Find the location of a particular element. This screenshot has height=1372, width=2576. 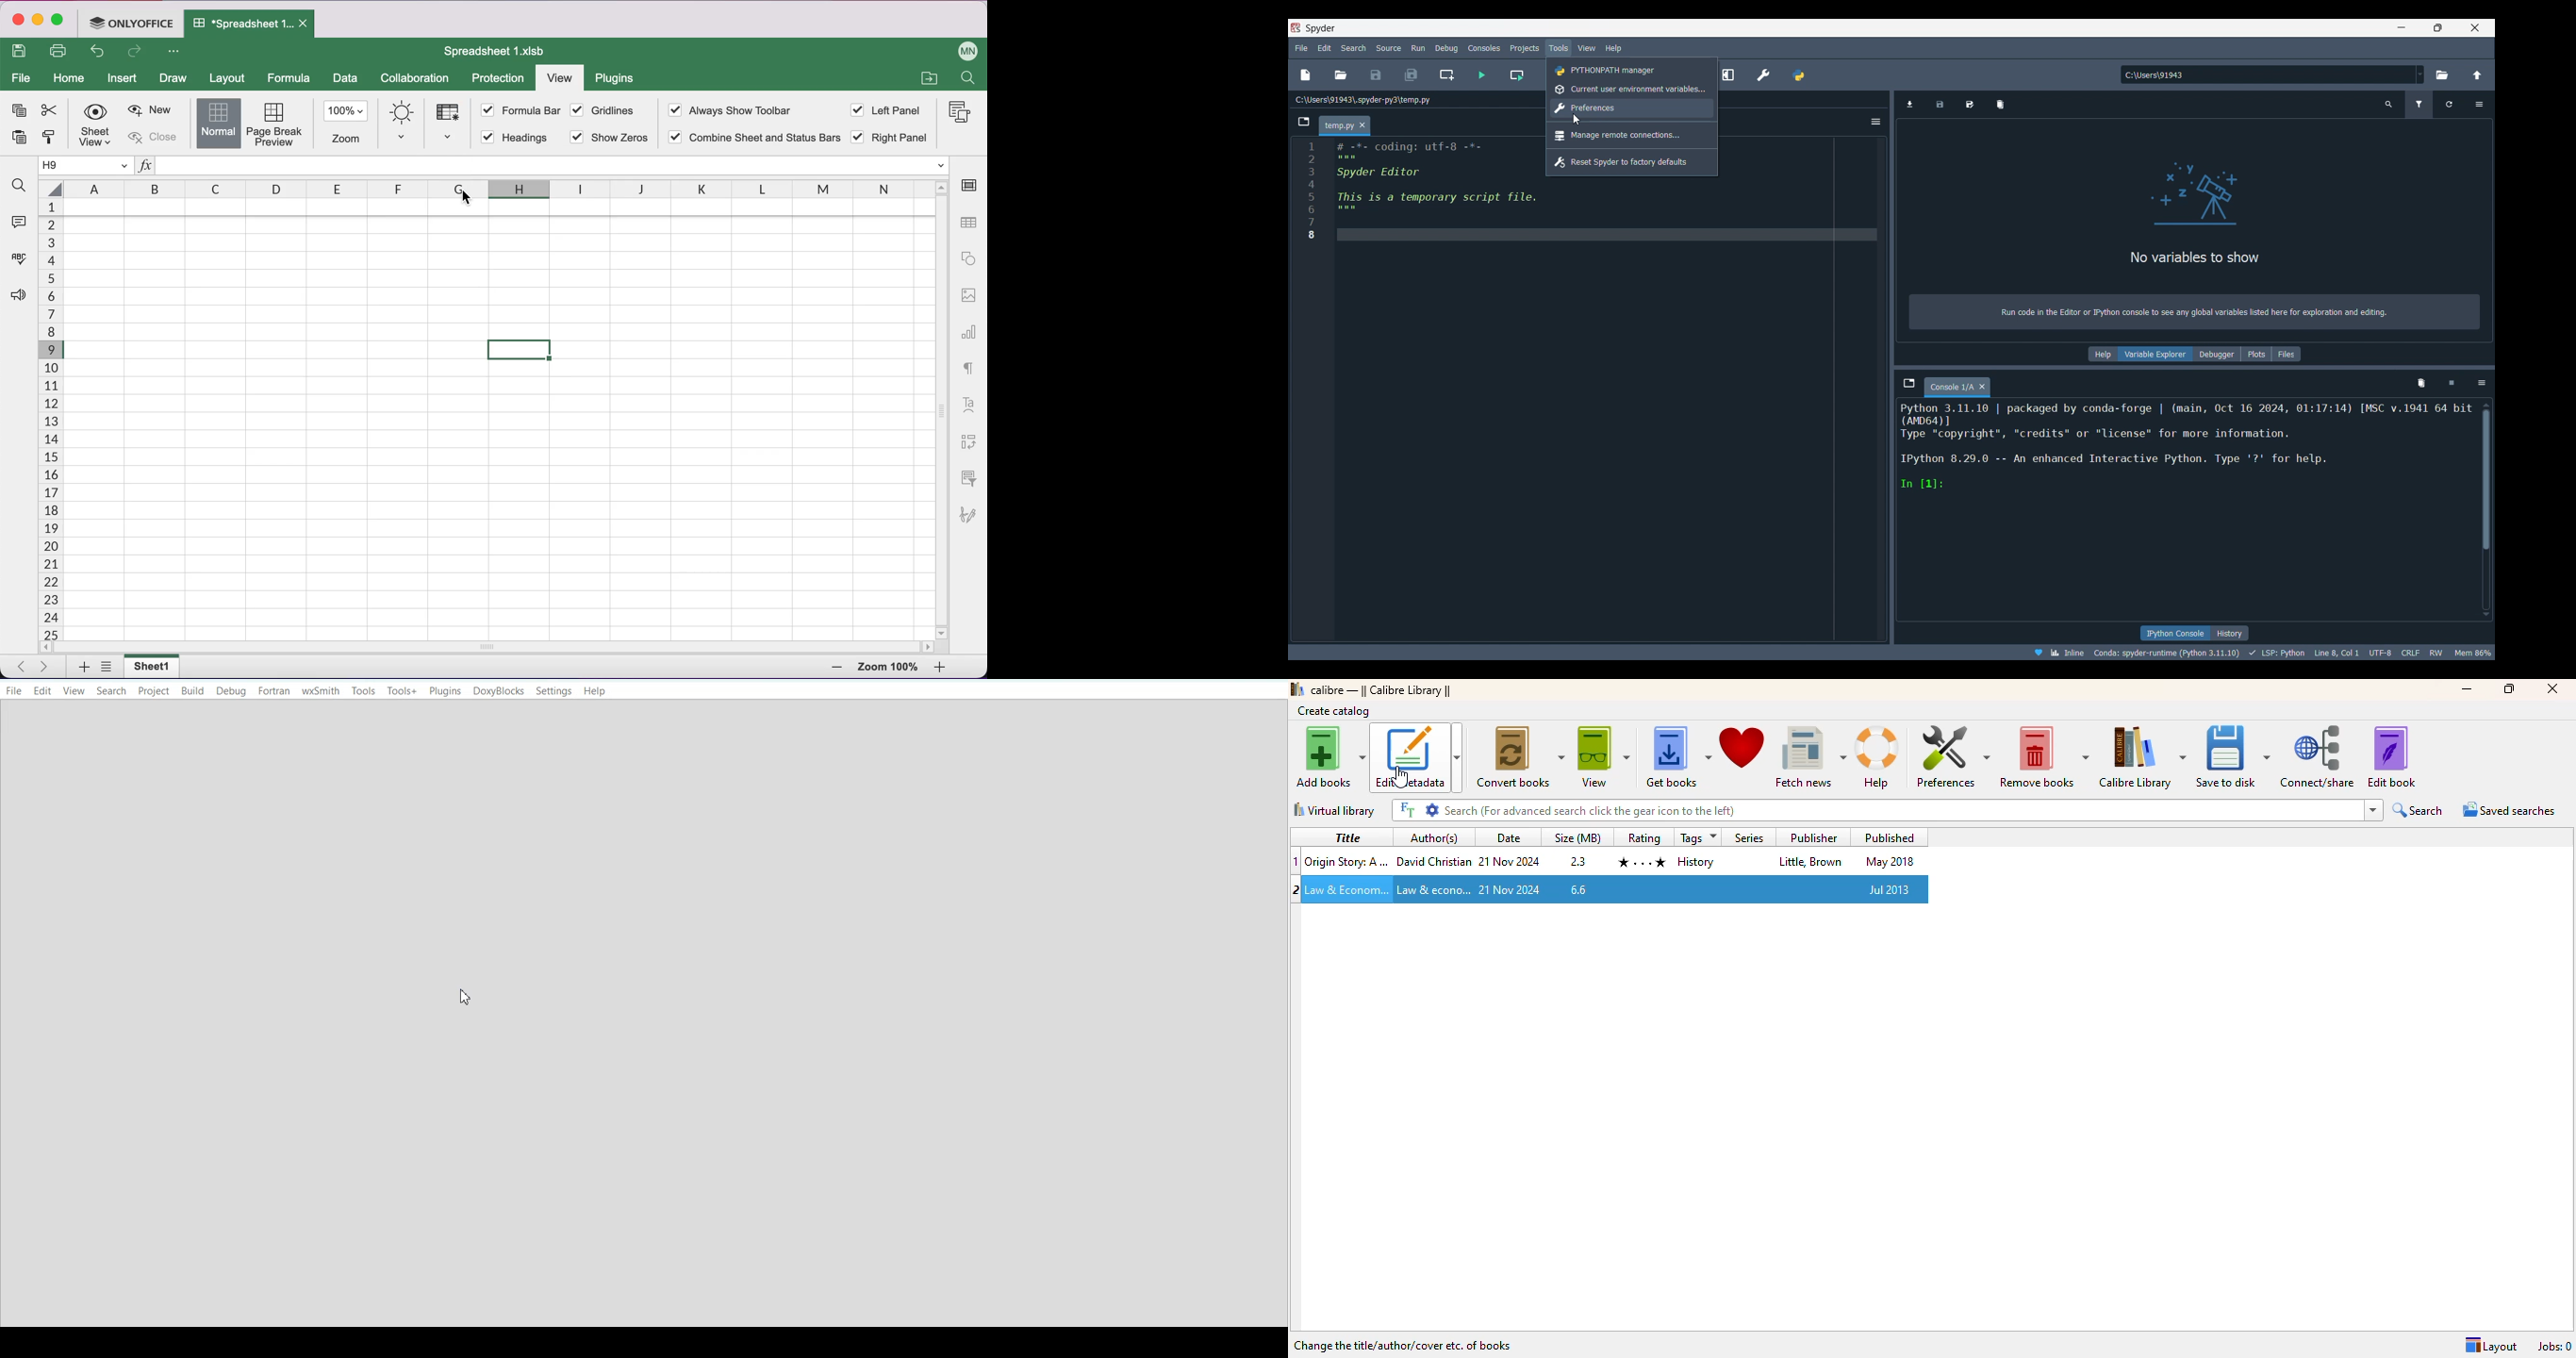

Close interface is located at coordinates (2475, 28).